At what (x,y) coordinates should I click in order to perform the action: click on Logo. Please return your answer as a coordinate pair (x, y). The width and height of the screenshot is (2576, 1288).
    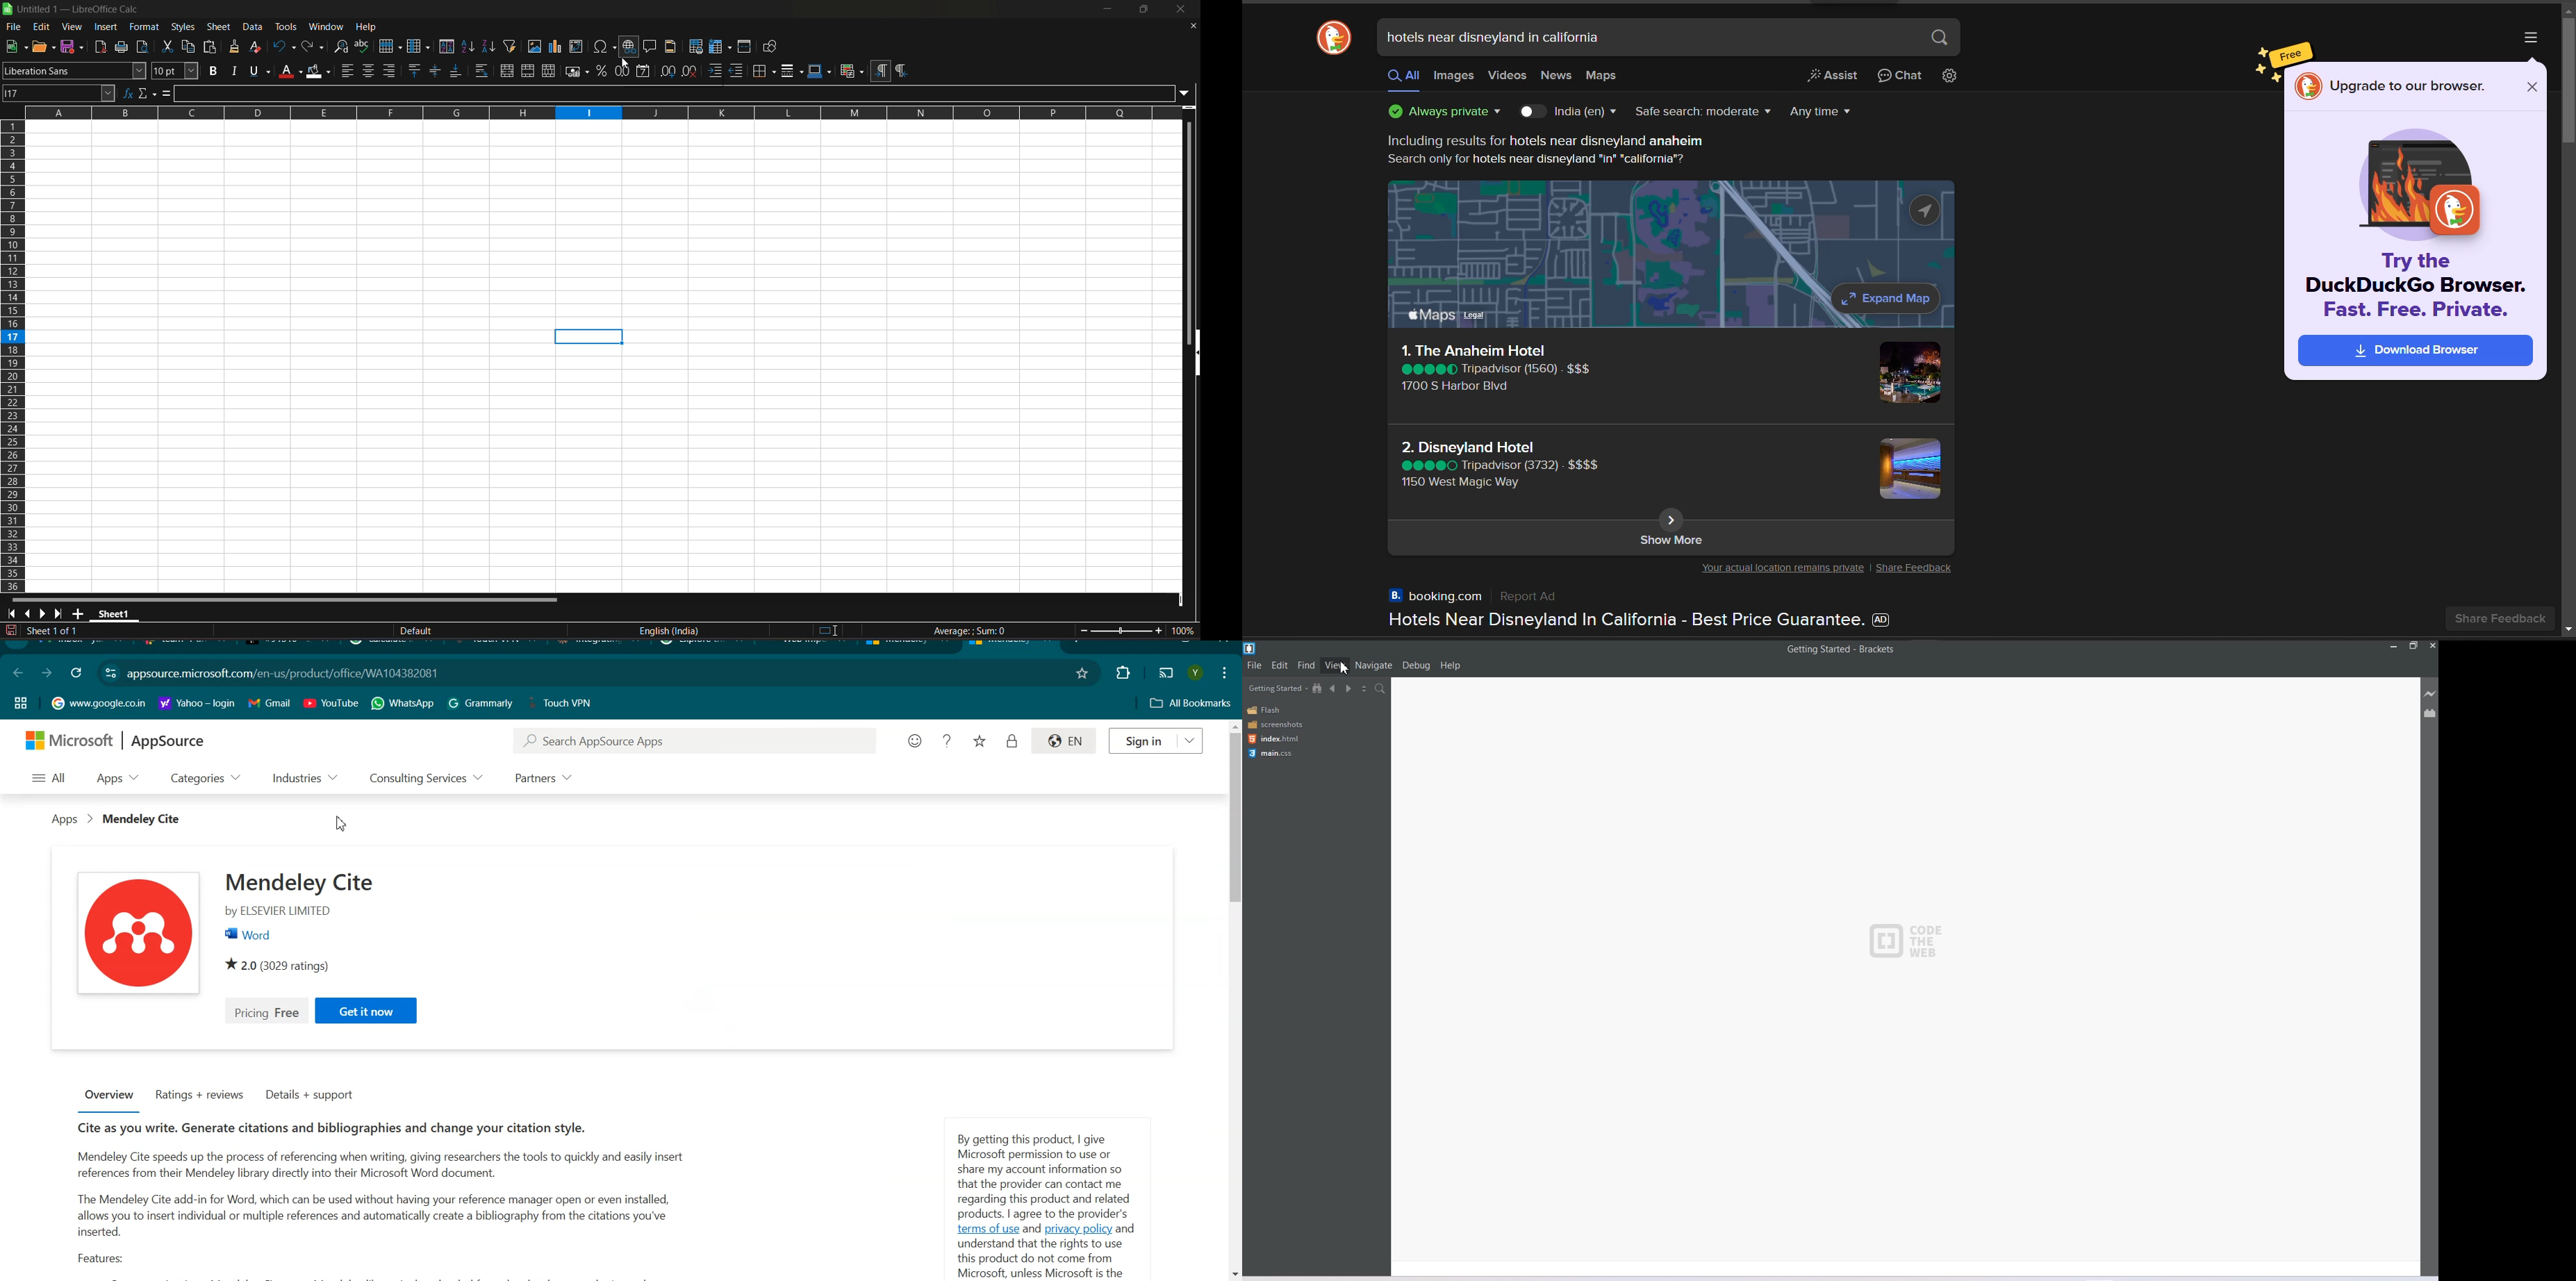
    Looking at the image, I should click on (115, 740).